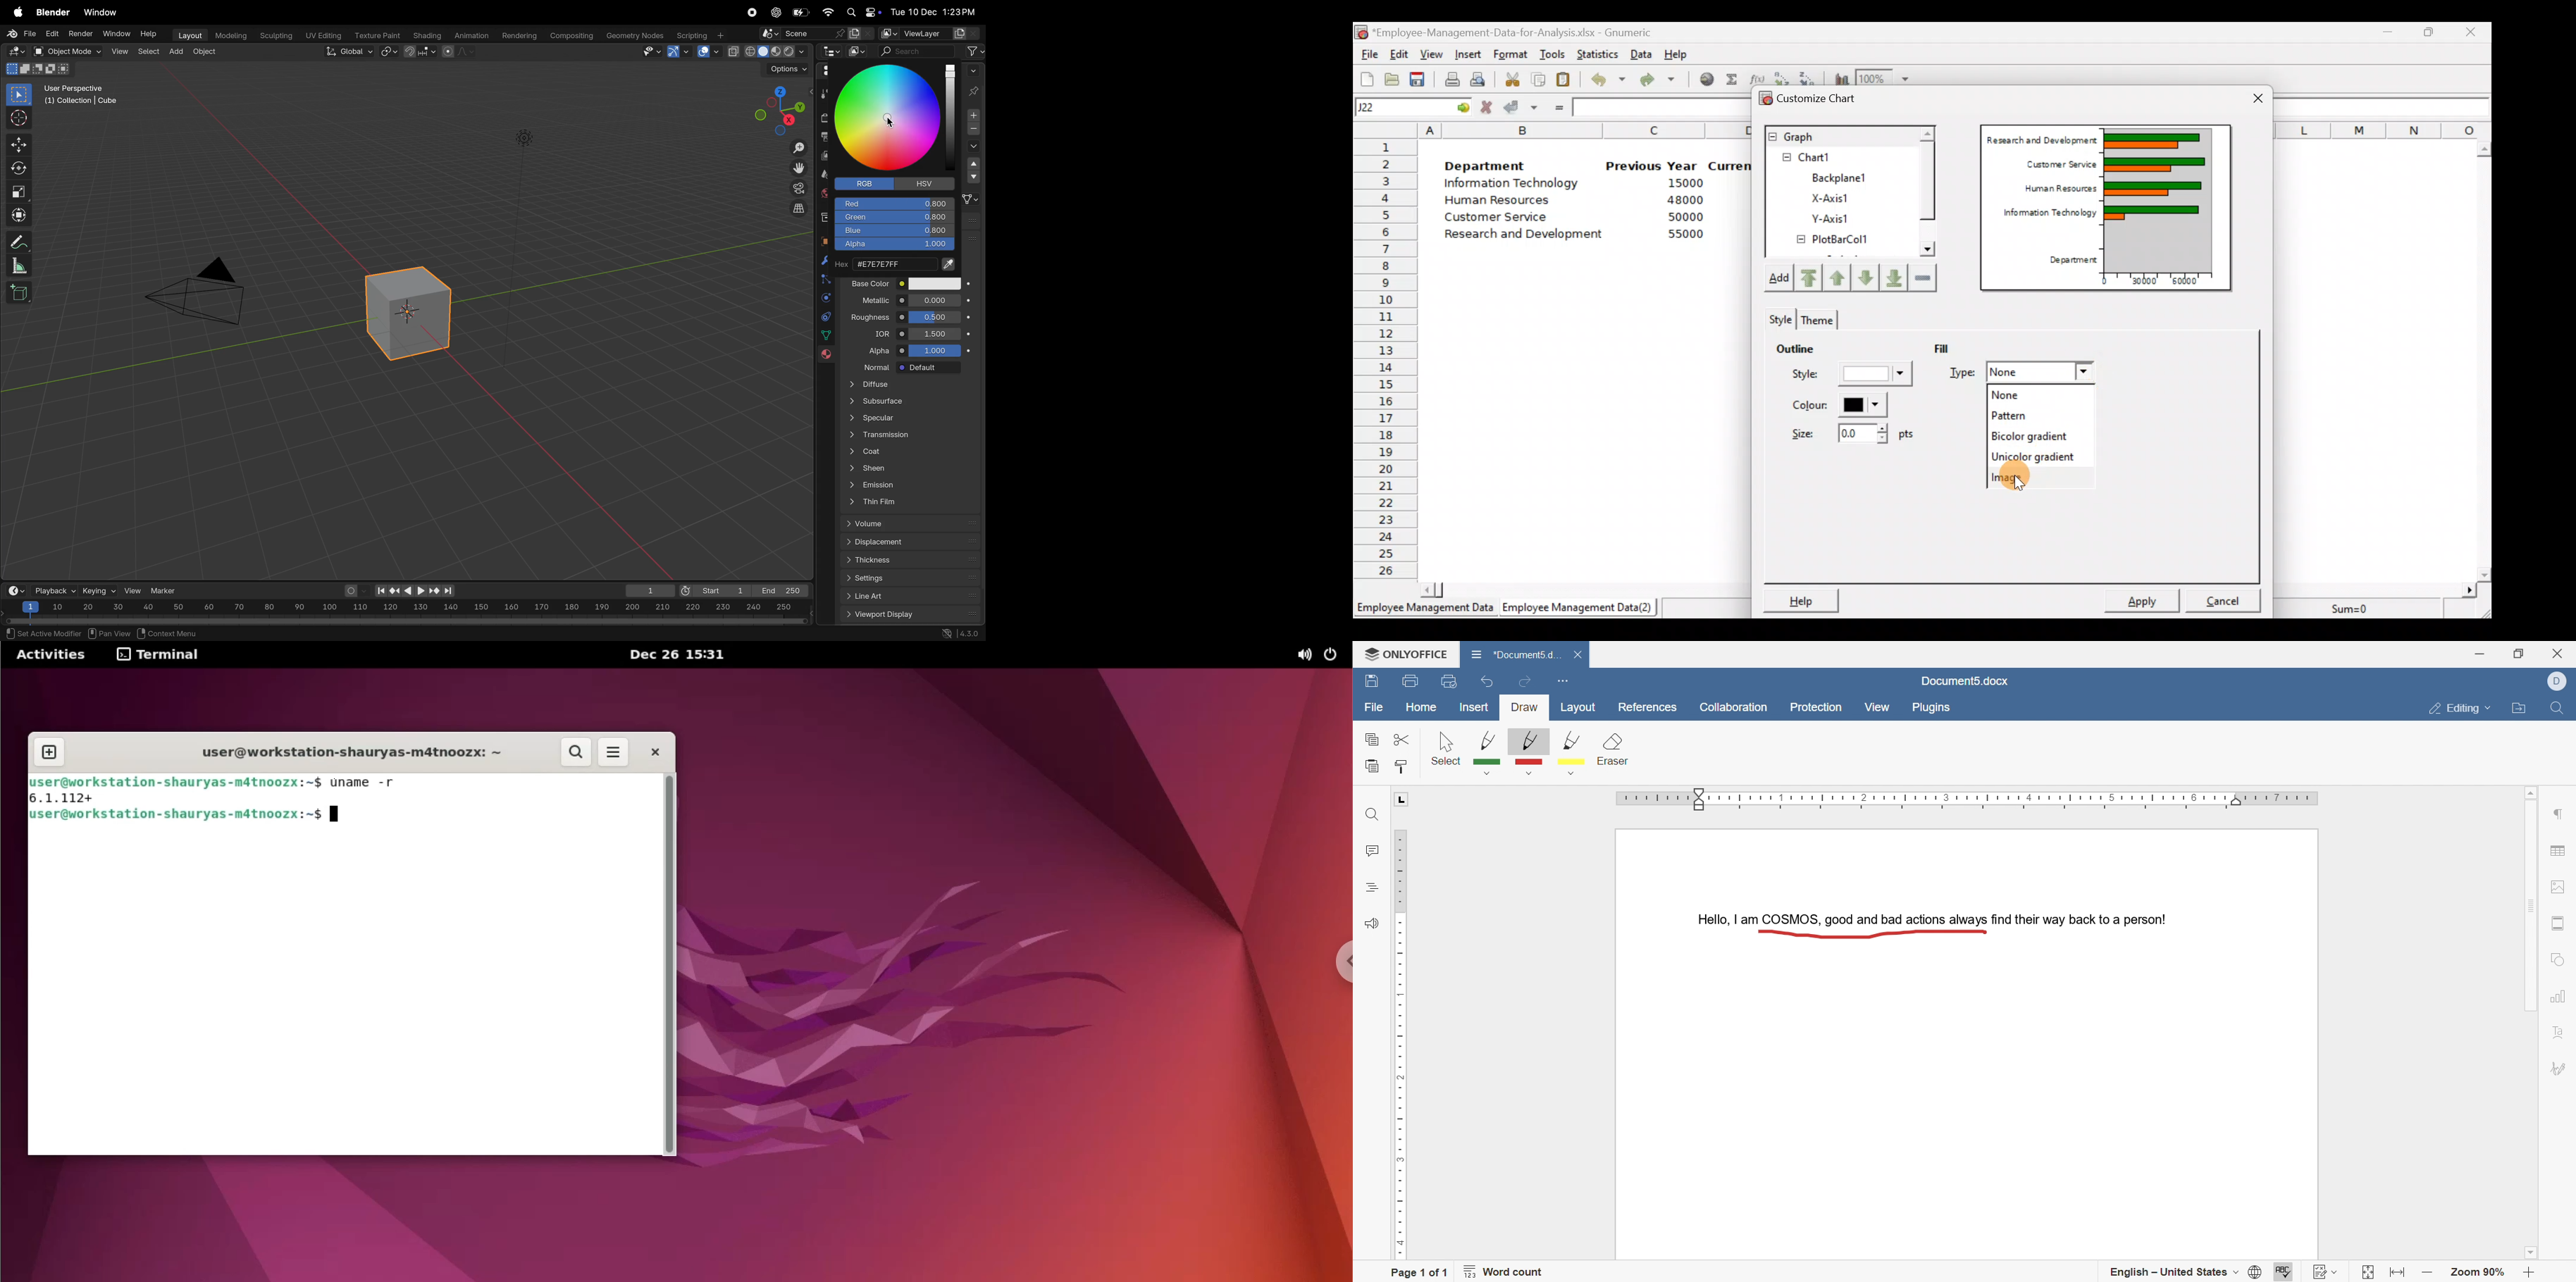 This screenshot has width=2576, height=1288. What do you see at coordinates (1401, 651) in the screenshot?
I see `ONLYOFFICE` at bounding box center [1401, 651].